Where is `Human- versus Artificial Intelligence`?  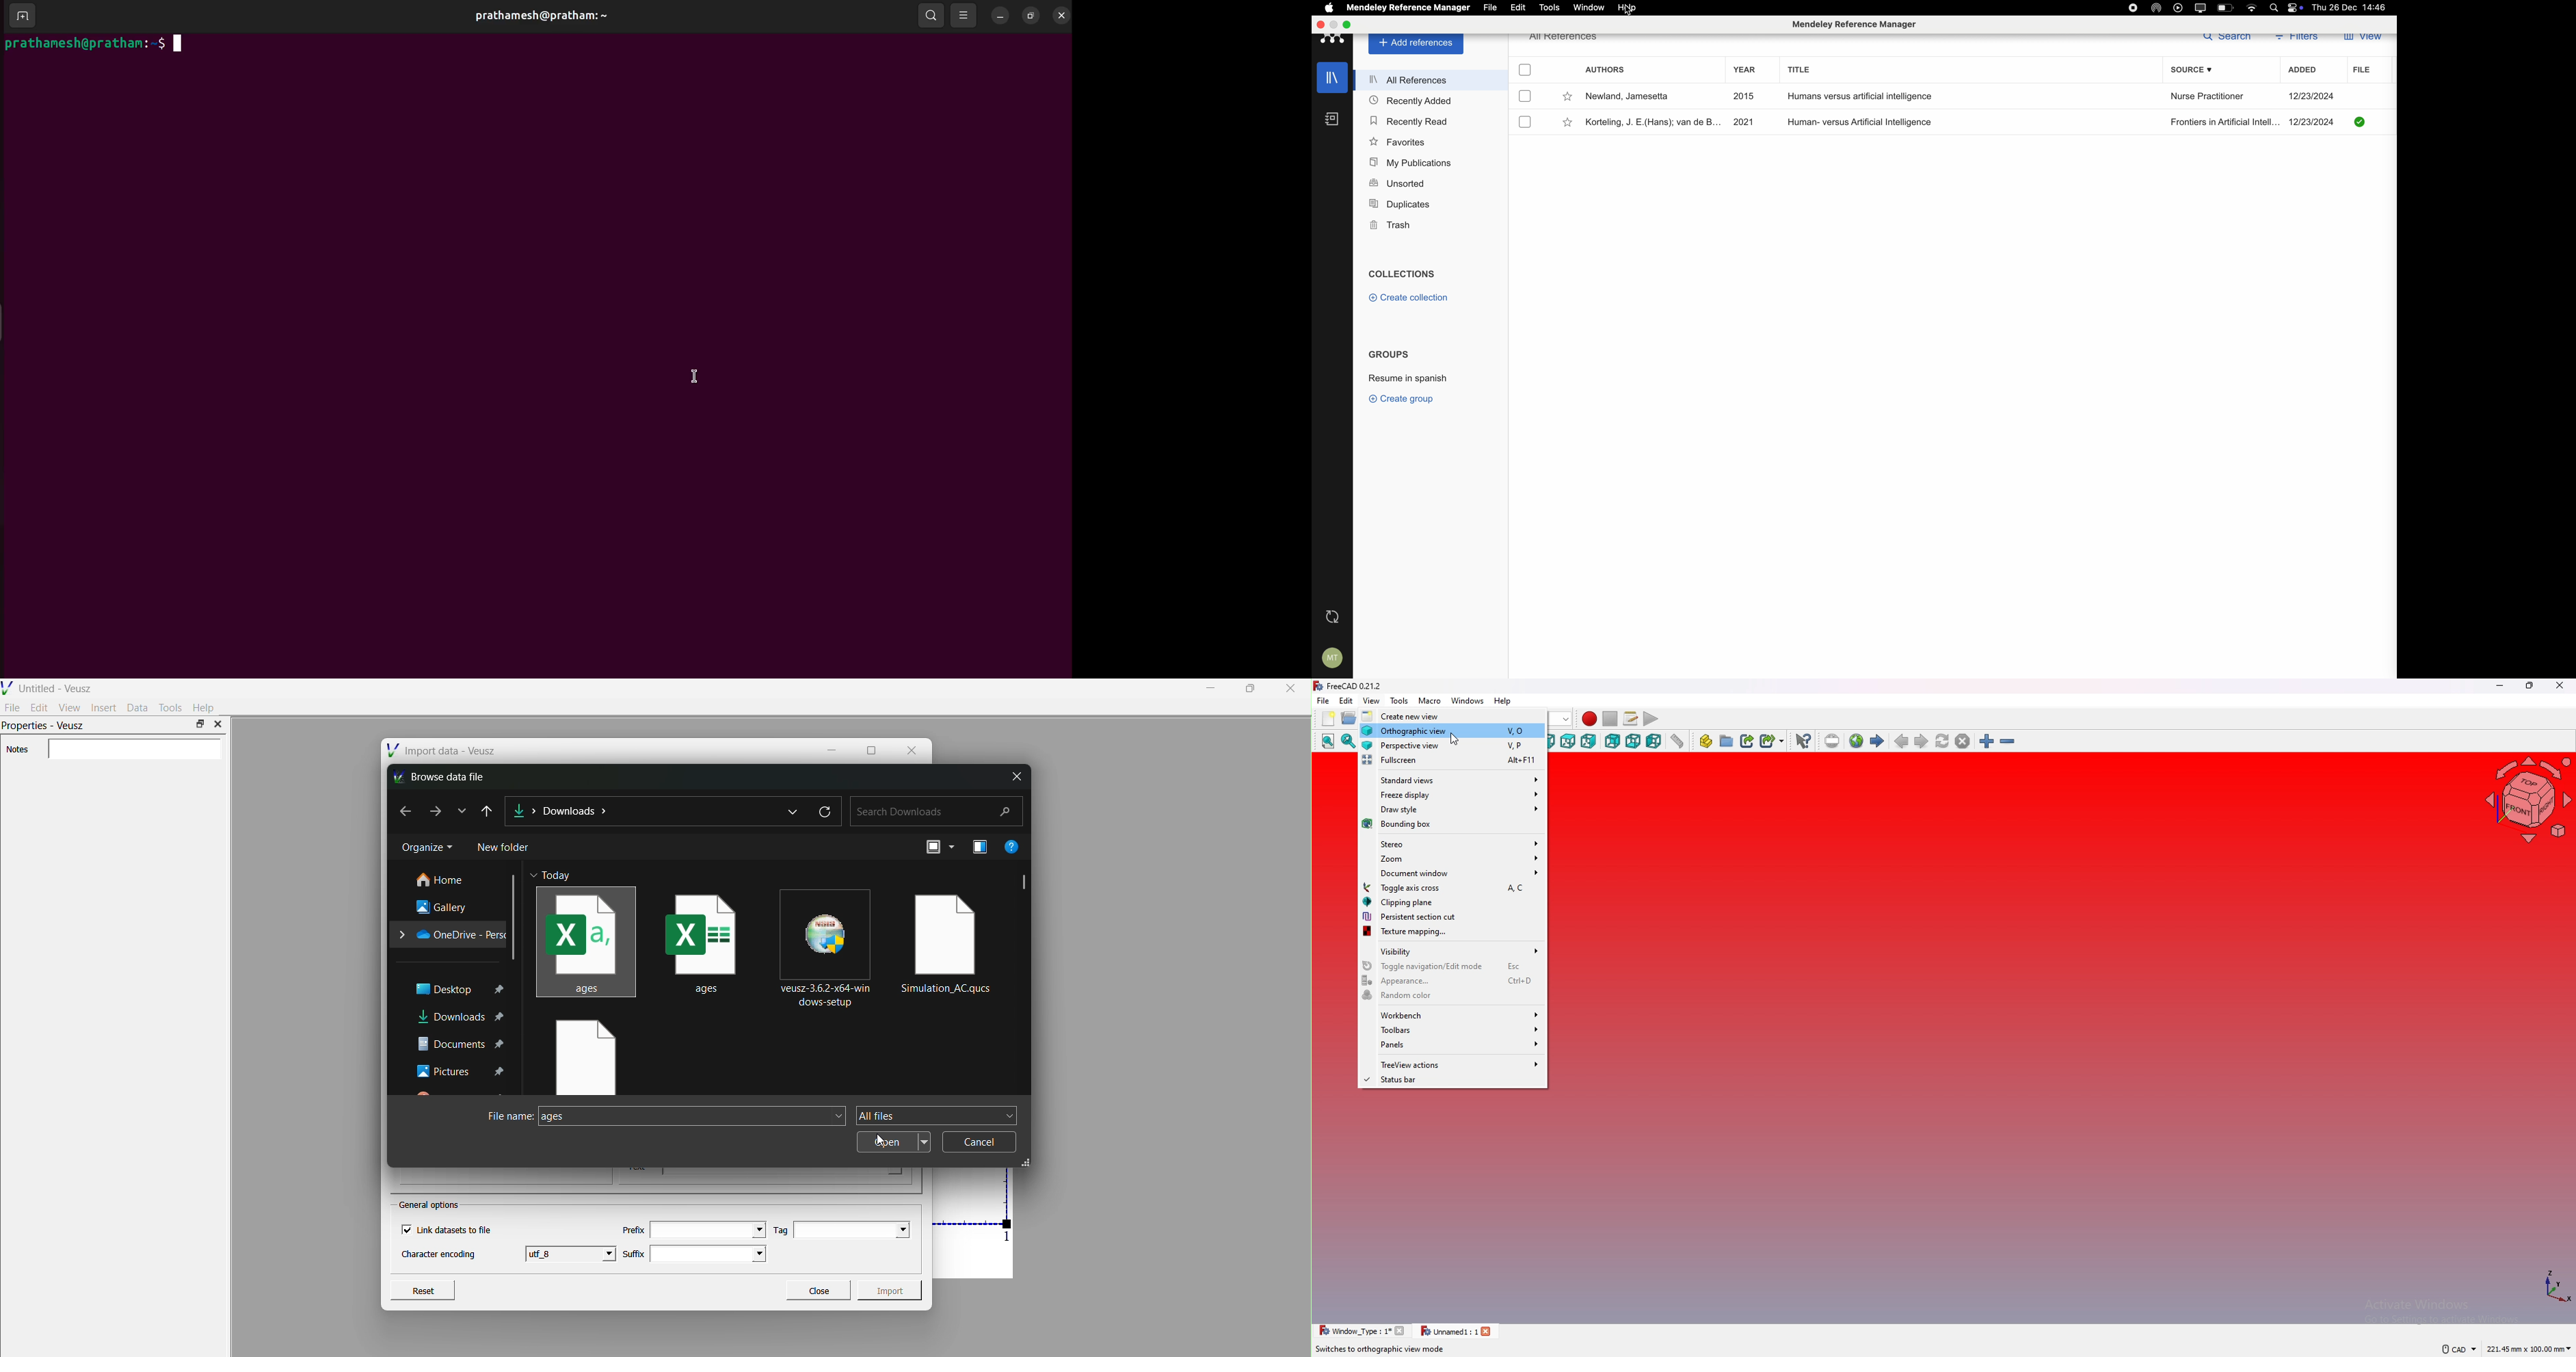
Human- versus Artificial Intelligence is located at coordinates (1858, 123).